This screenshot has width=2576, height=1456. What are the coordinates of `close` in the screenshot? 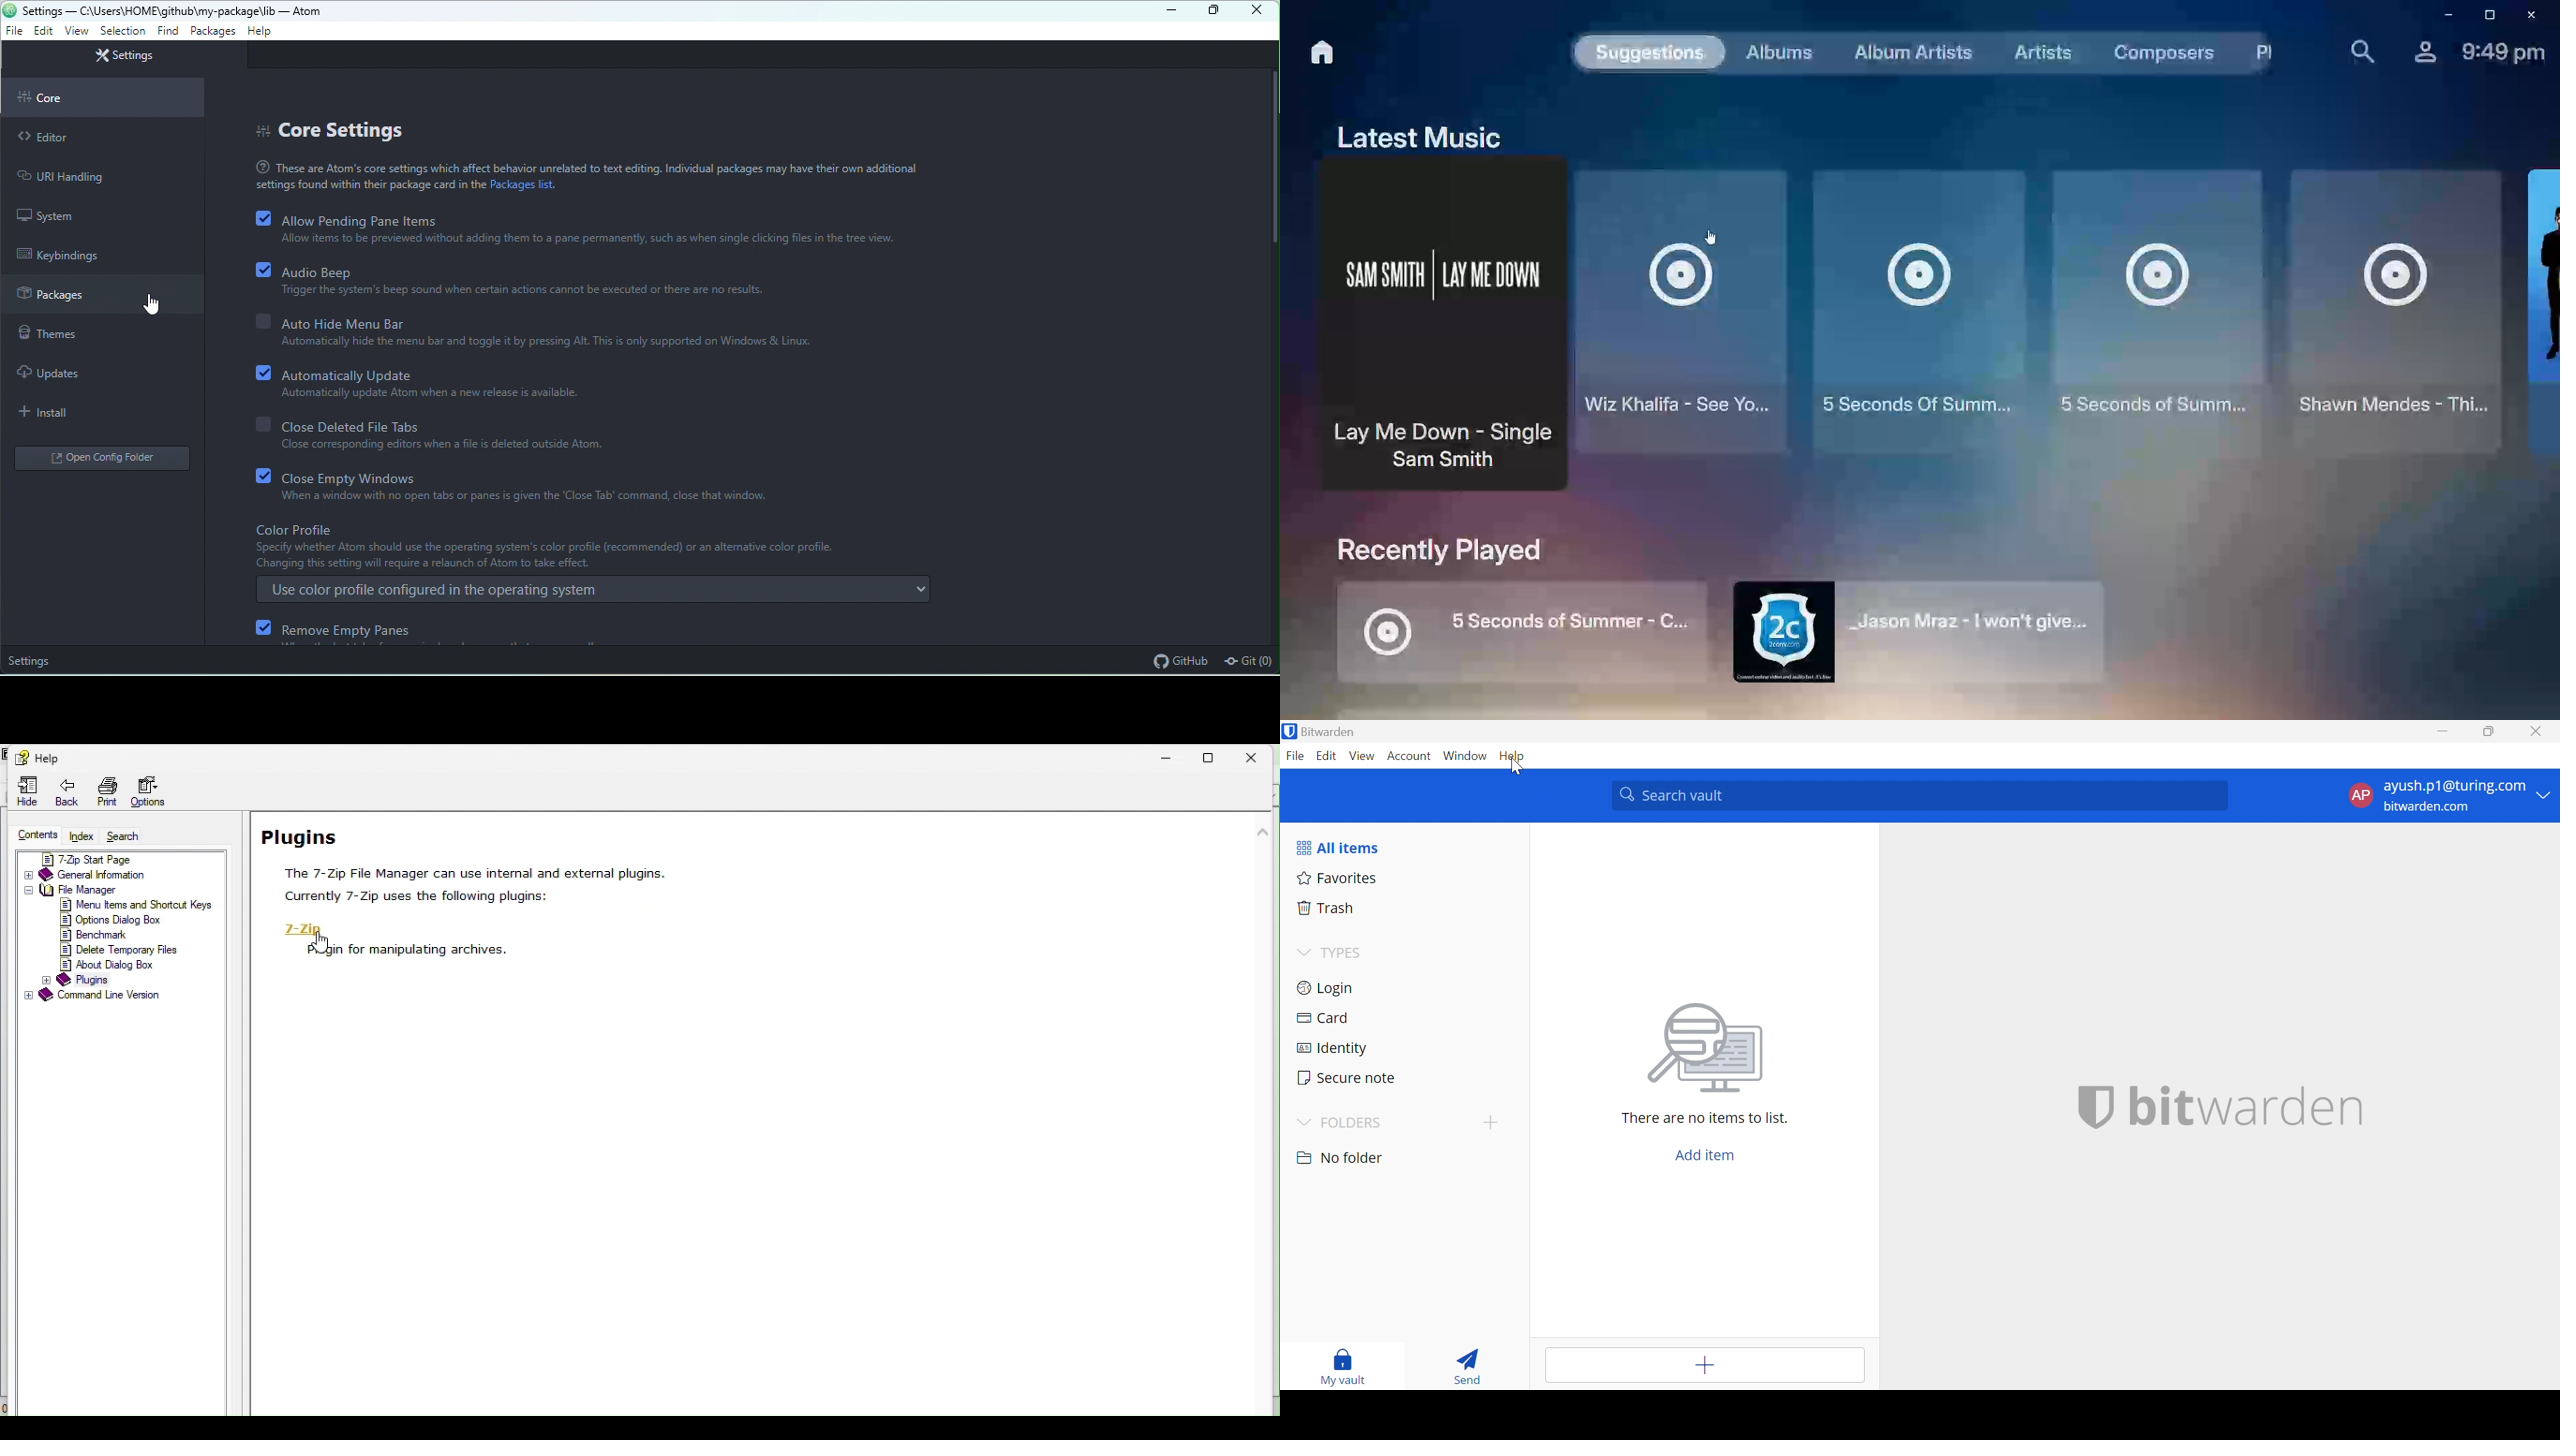 It's located at (1258, 753).